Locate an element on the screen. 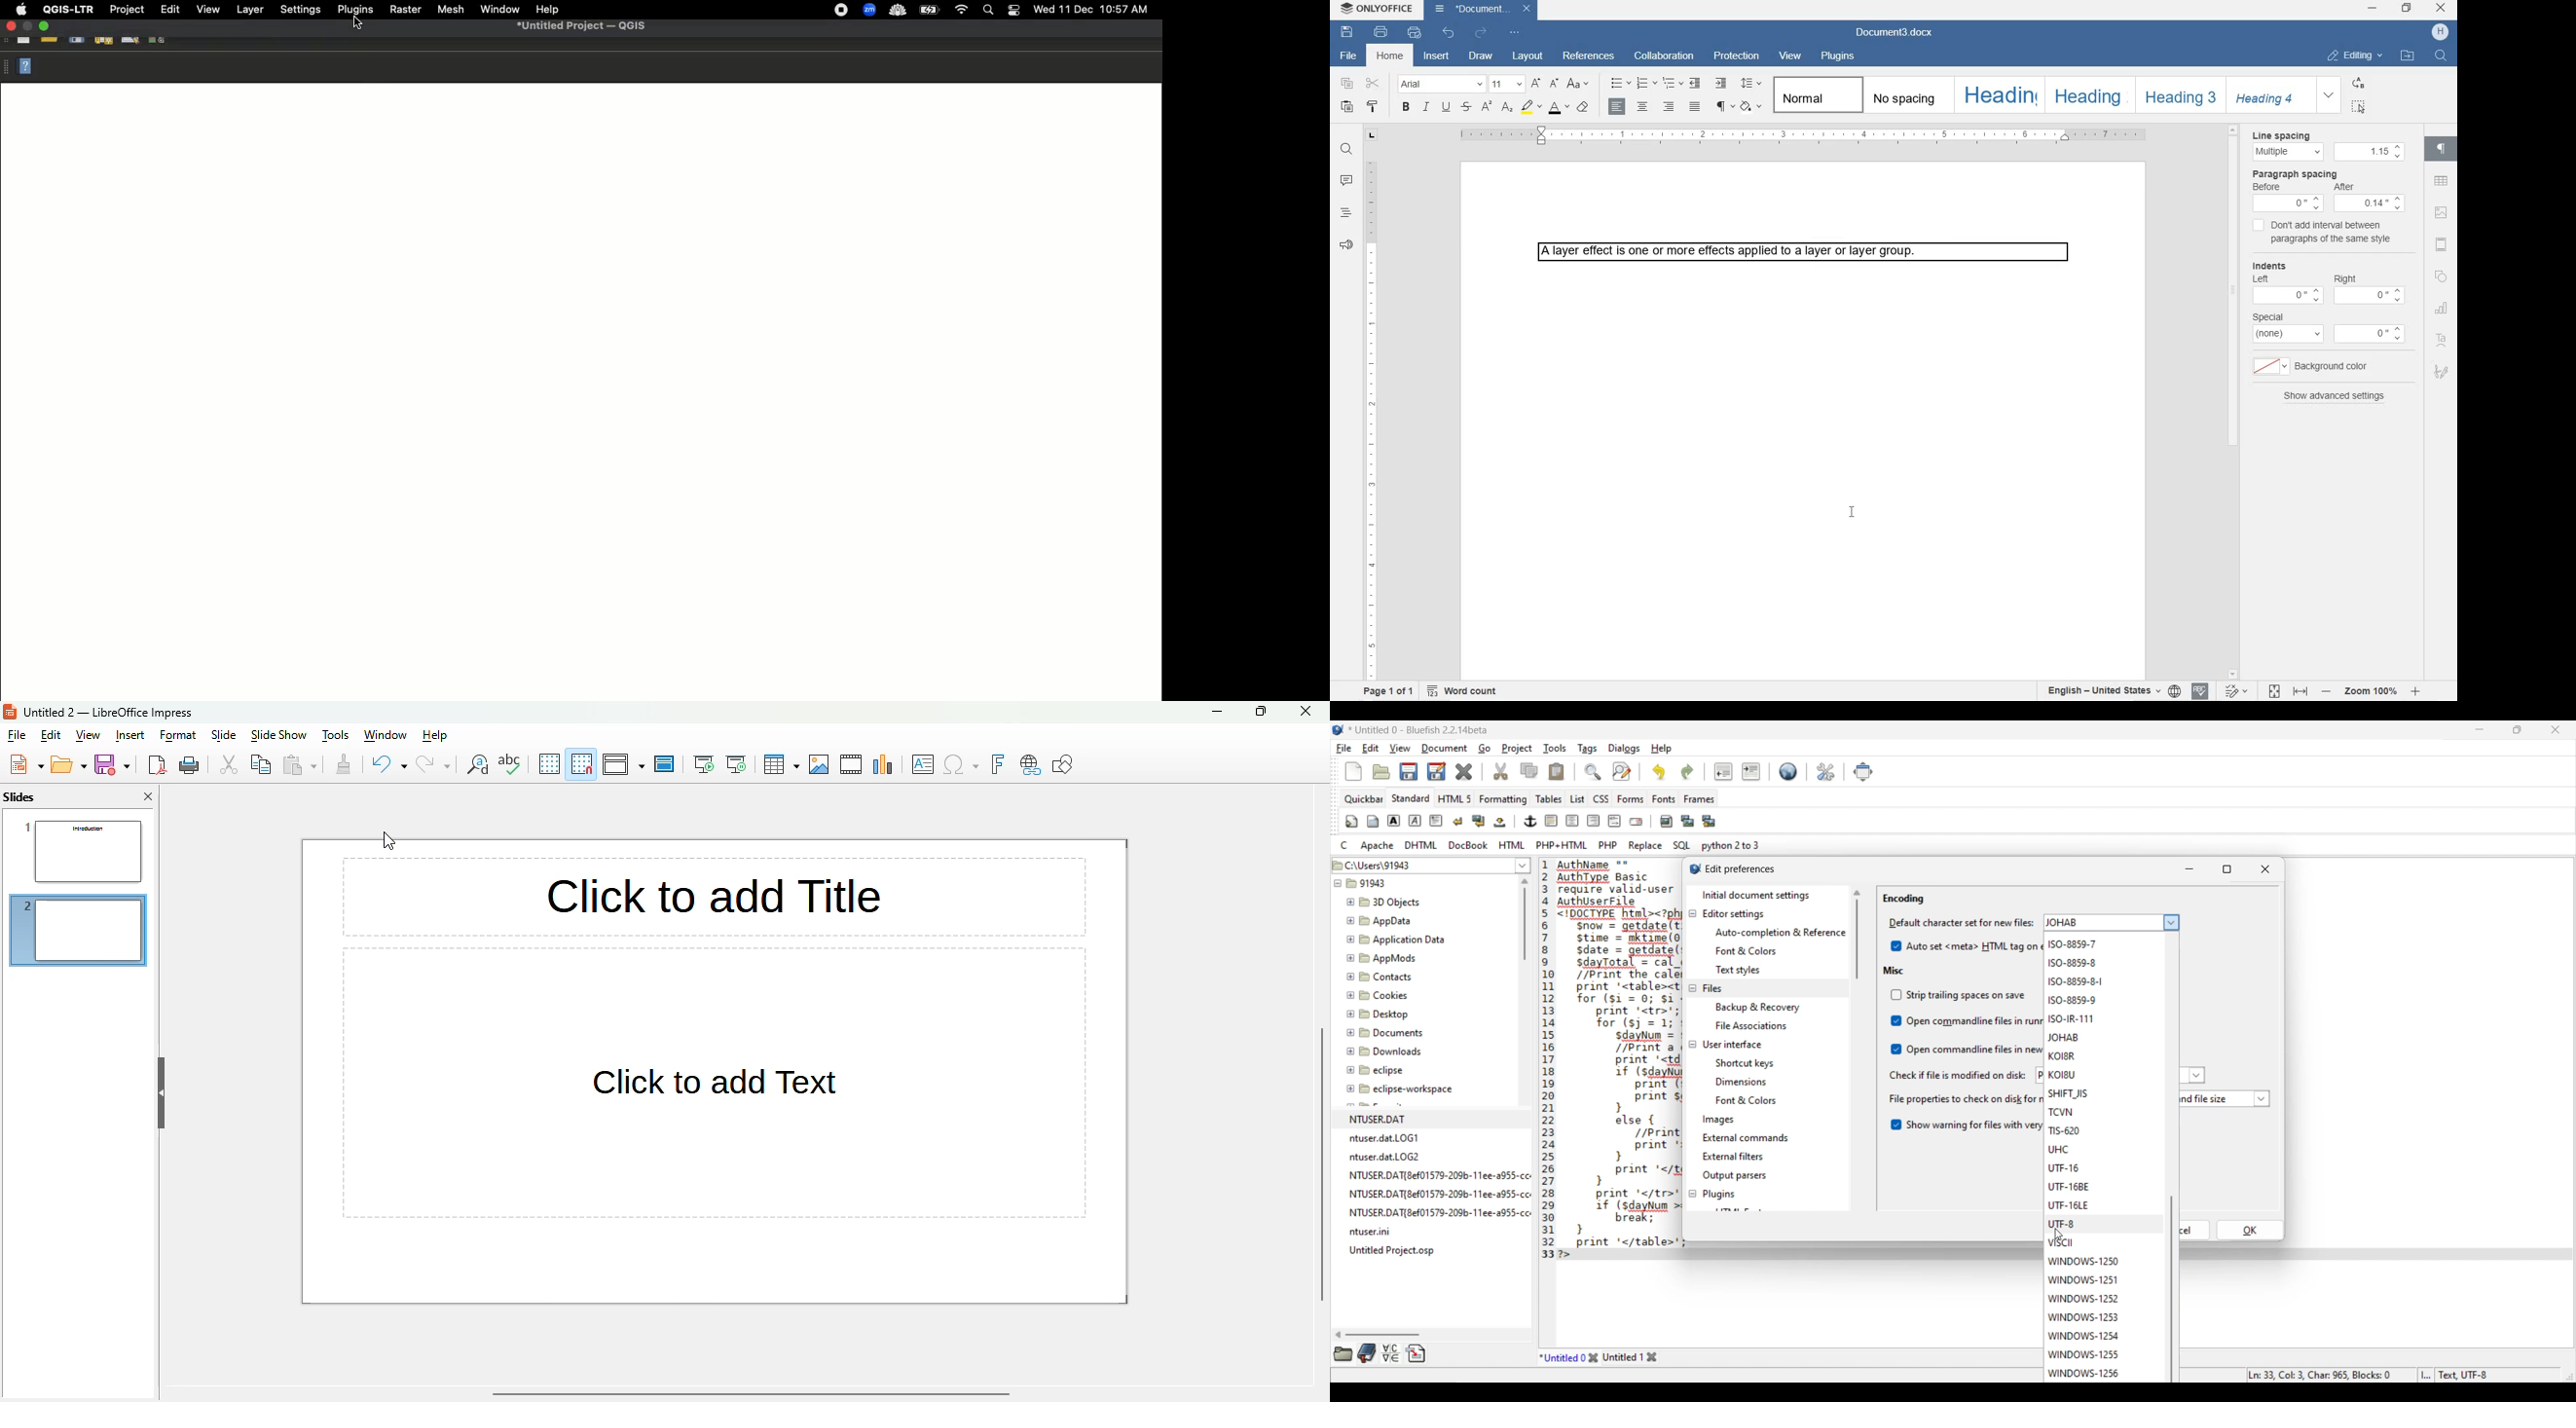  open is located at coordinates (69, 764).